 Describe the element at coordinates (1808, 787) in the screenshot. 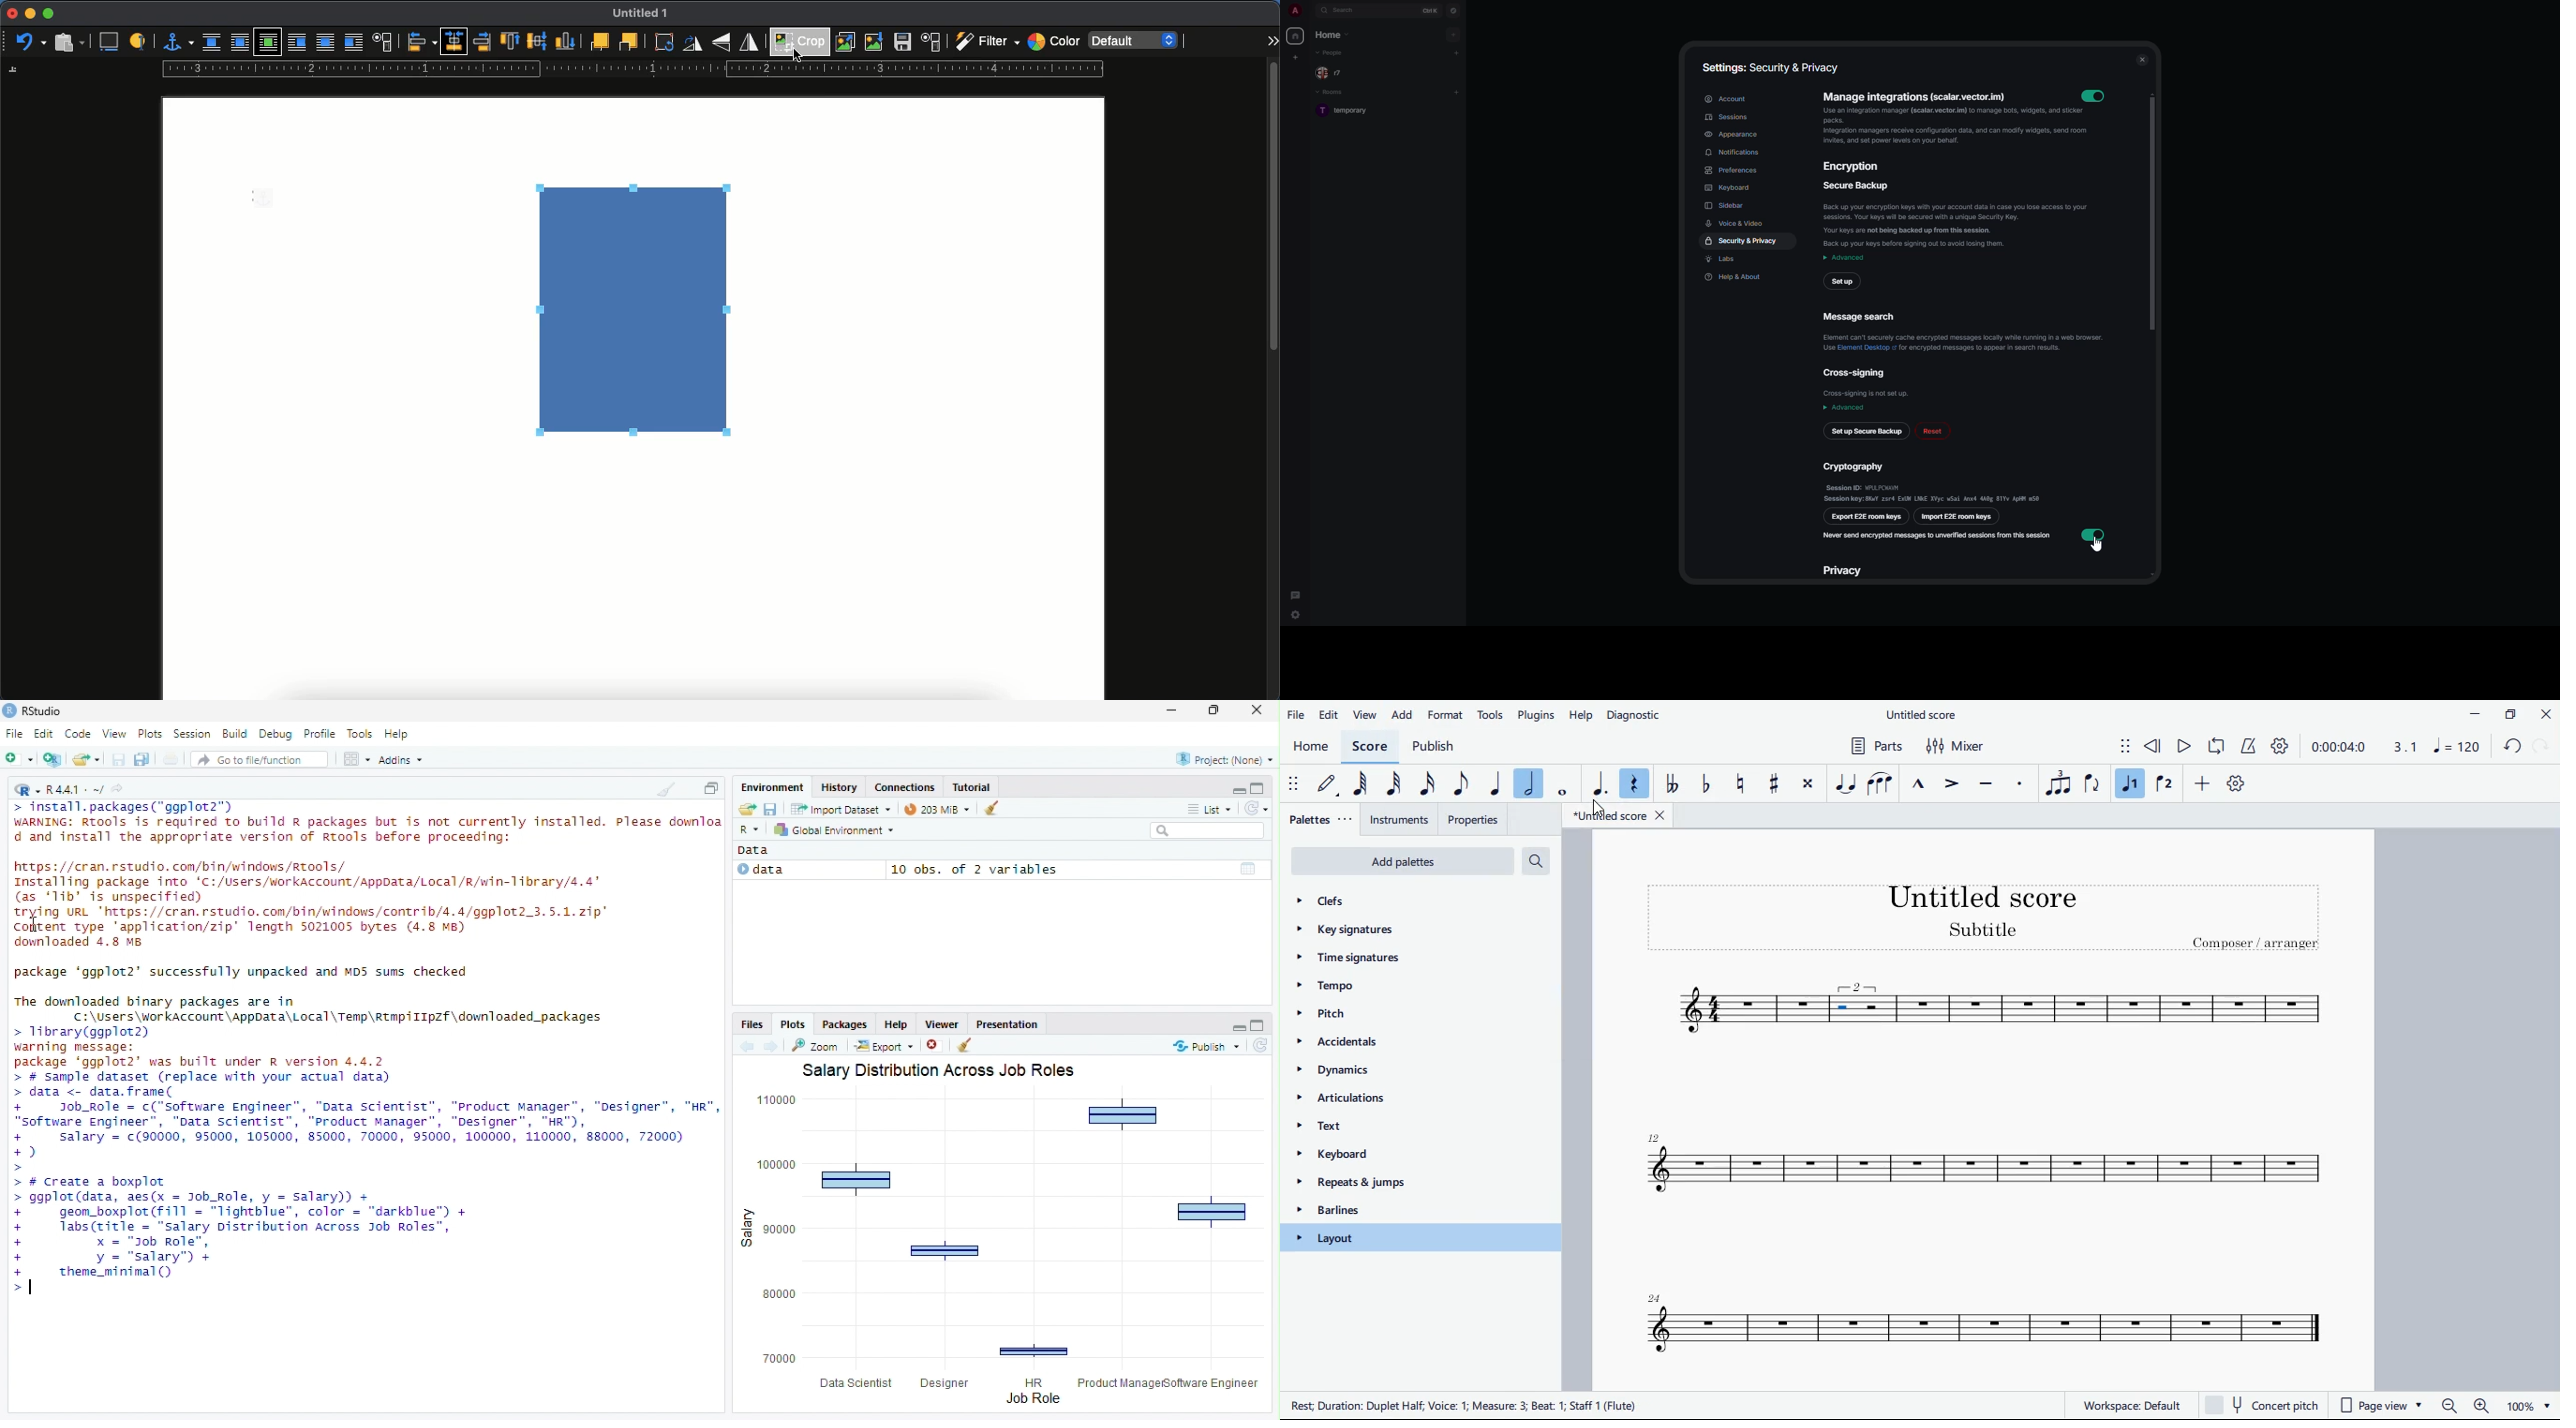

I see `toggle double sharp` at that location.